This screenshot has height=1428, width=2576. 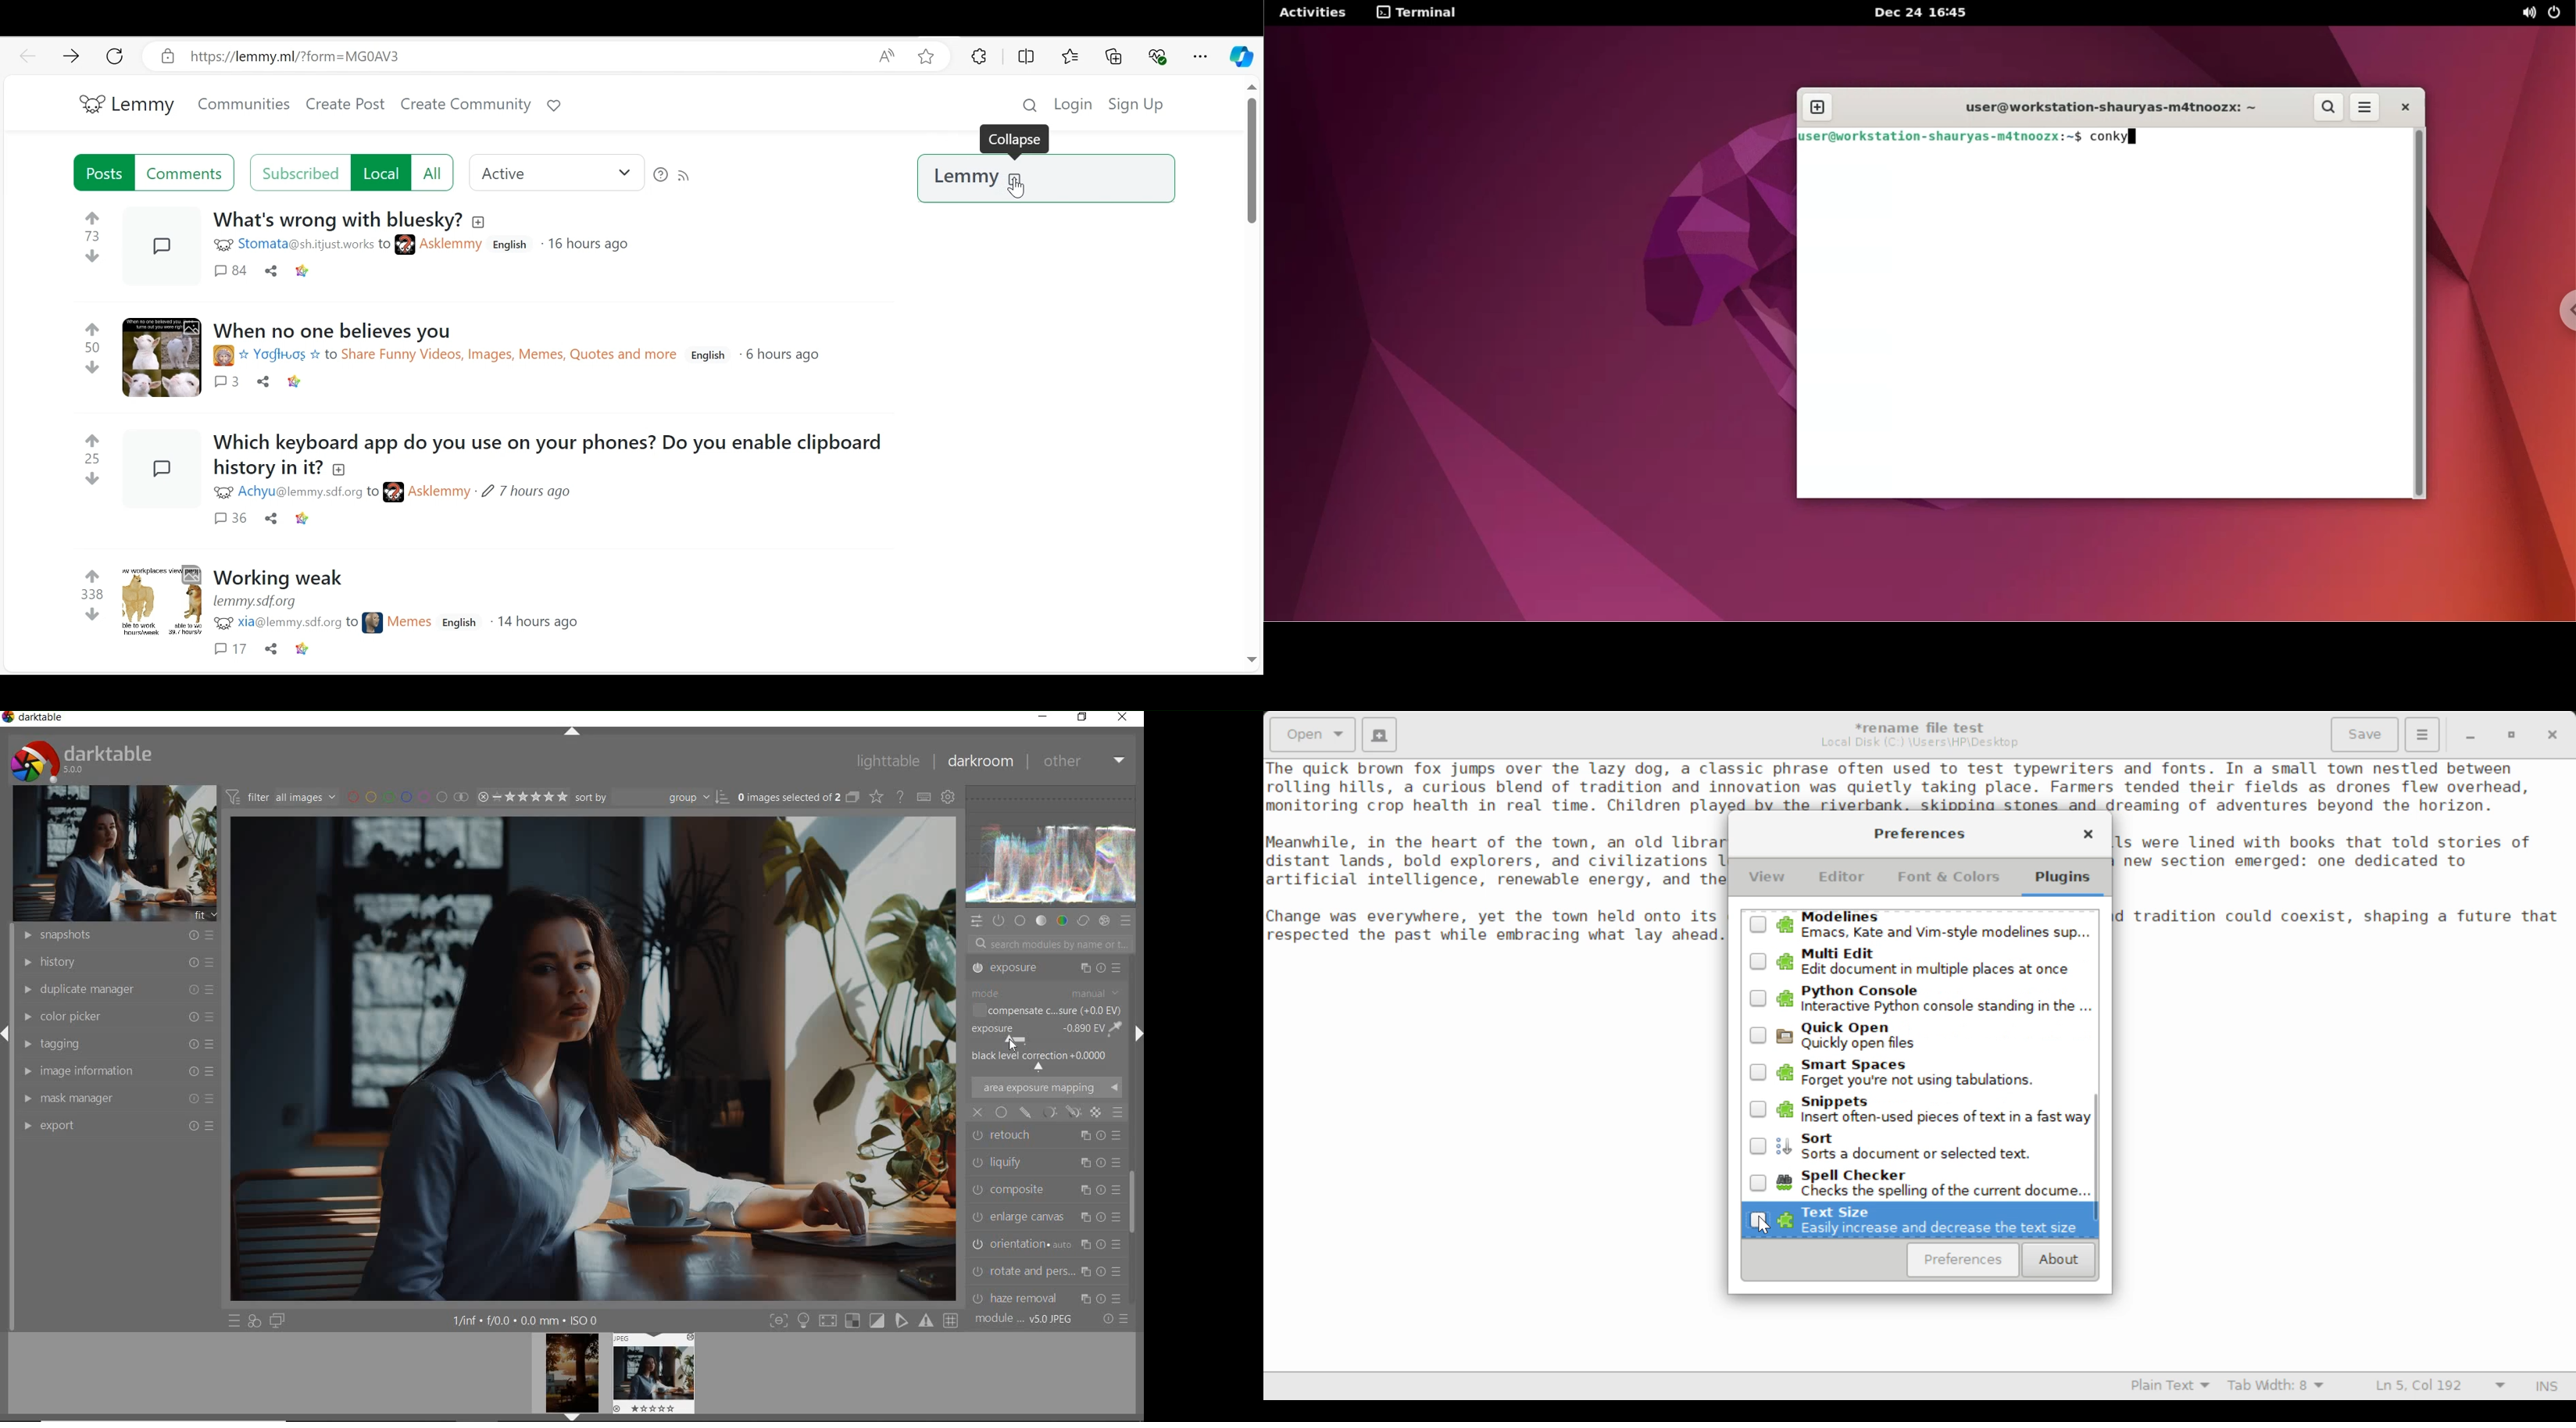 I want to click on ENLARGE CANVAS, so click(x=1046, y=1132).